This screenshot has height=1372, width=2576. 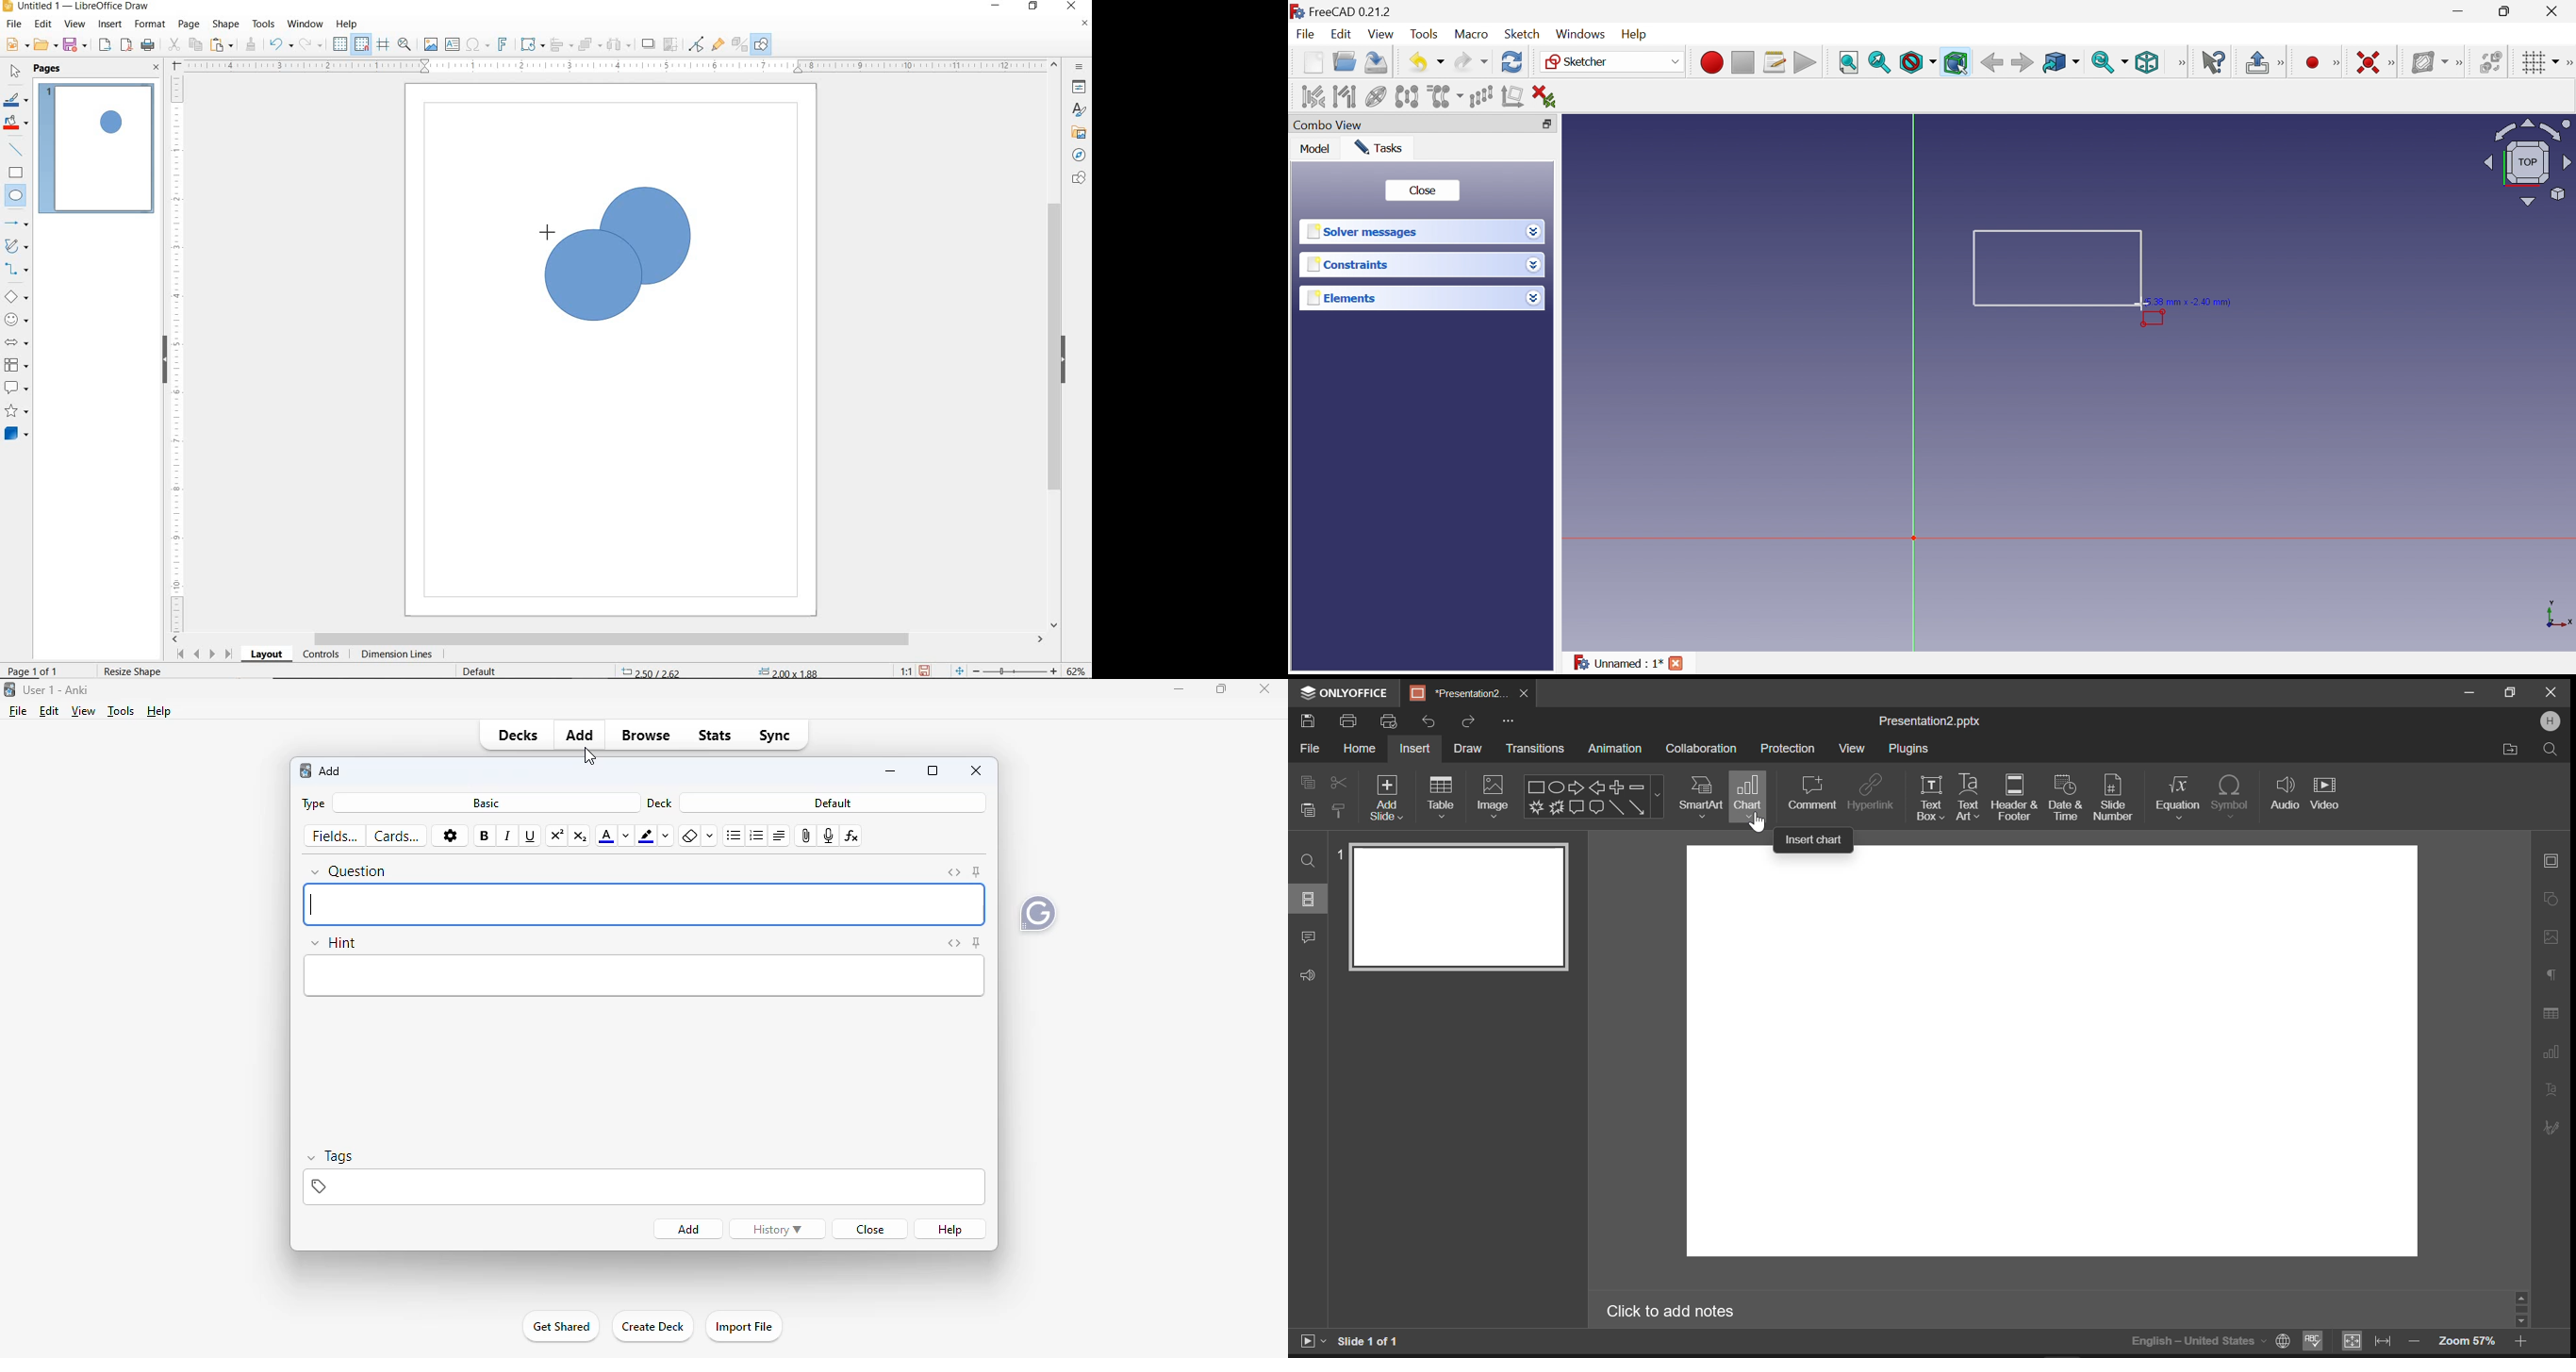 I want to click on PROPERTIES, so click(x=1081, y=89).